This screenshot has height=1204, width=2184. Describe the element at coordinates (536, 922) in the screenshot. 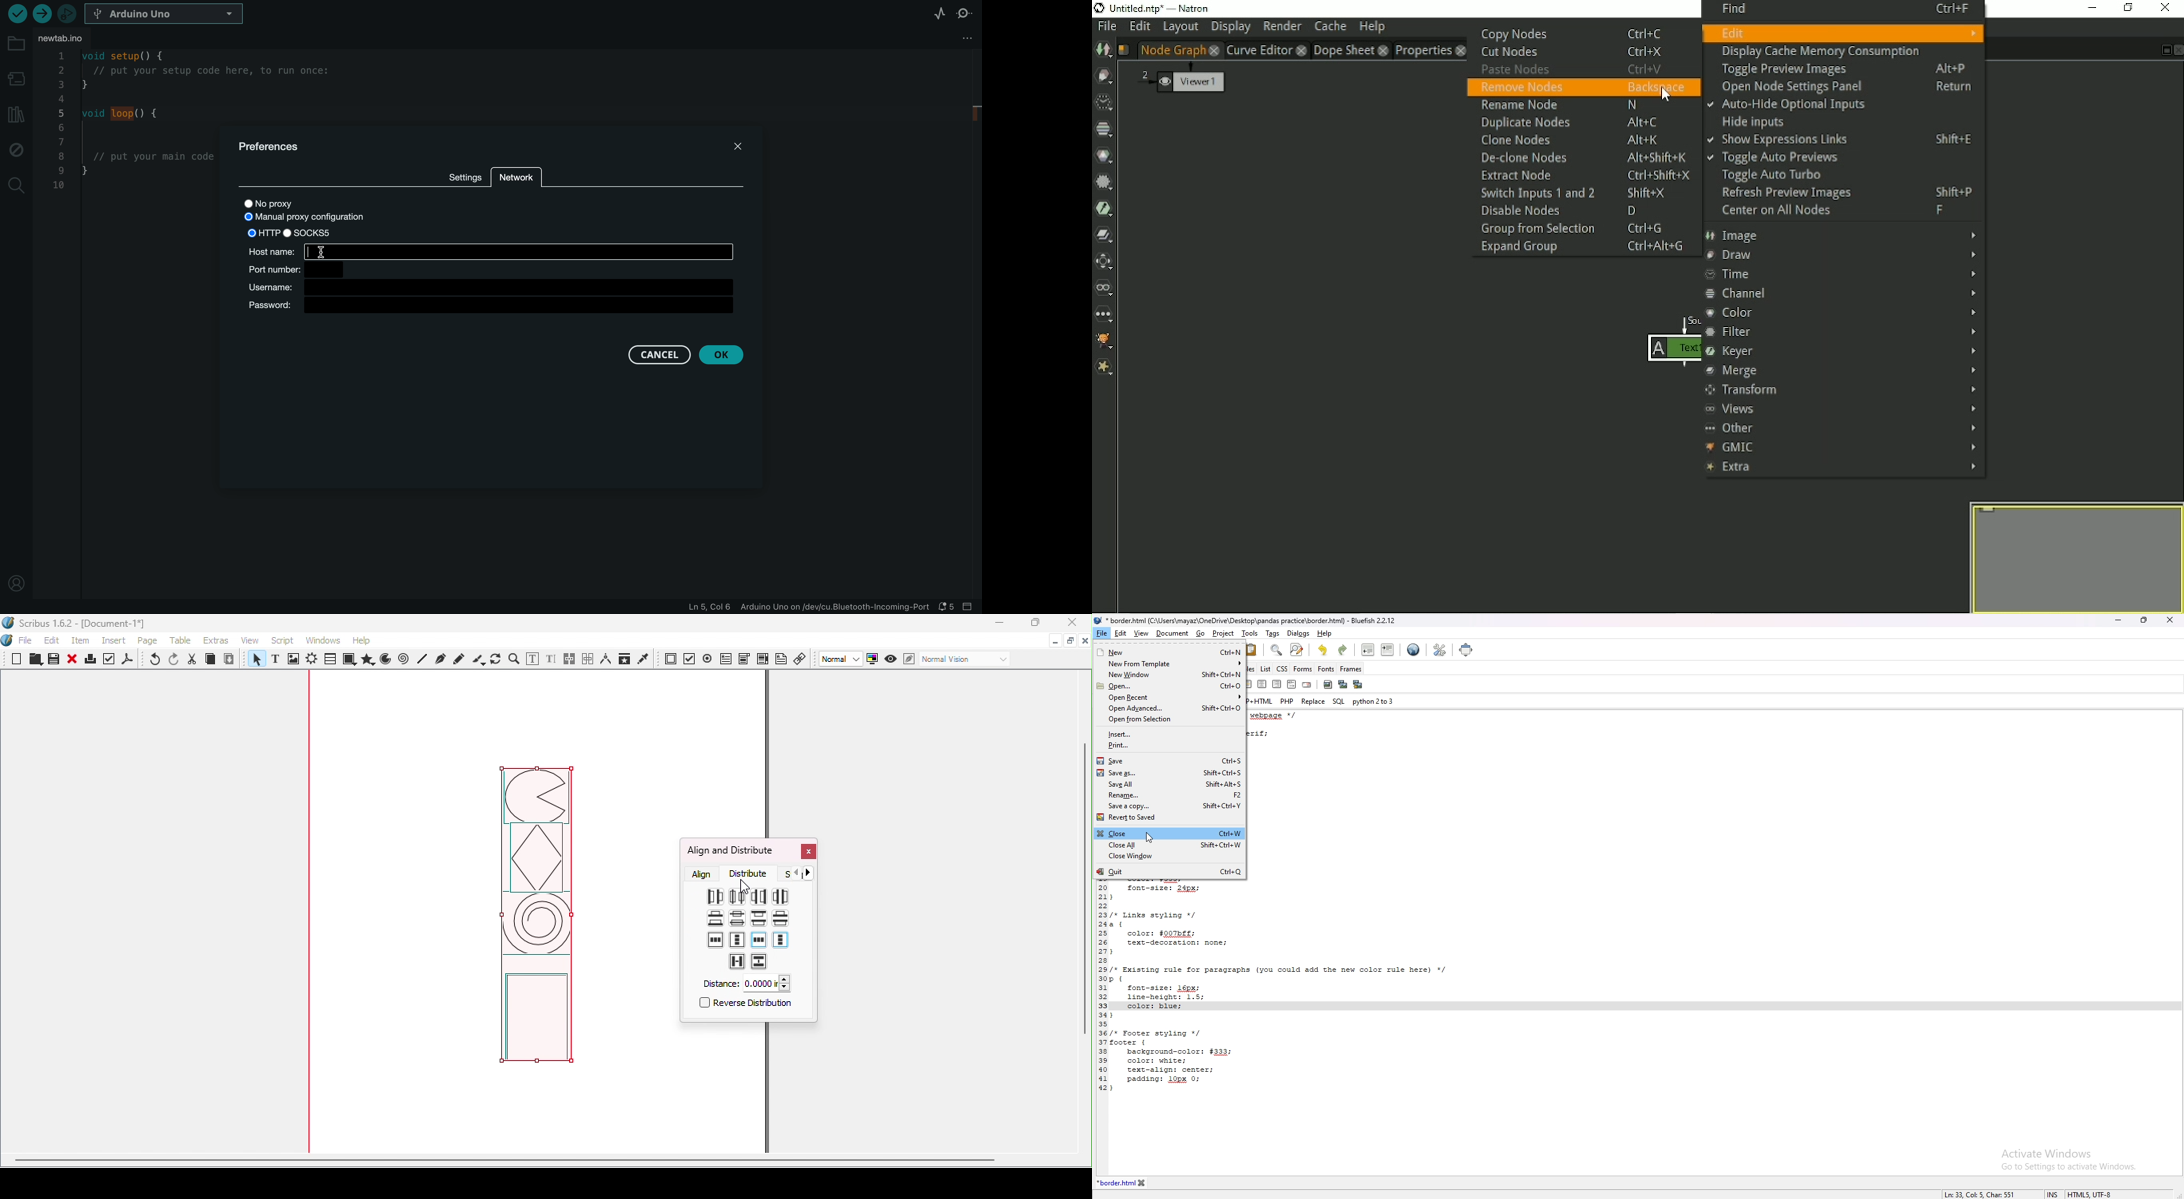

I see `image aligned` at that location.